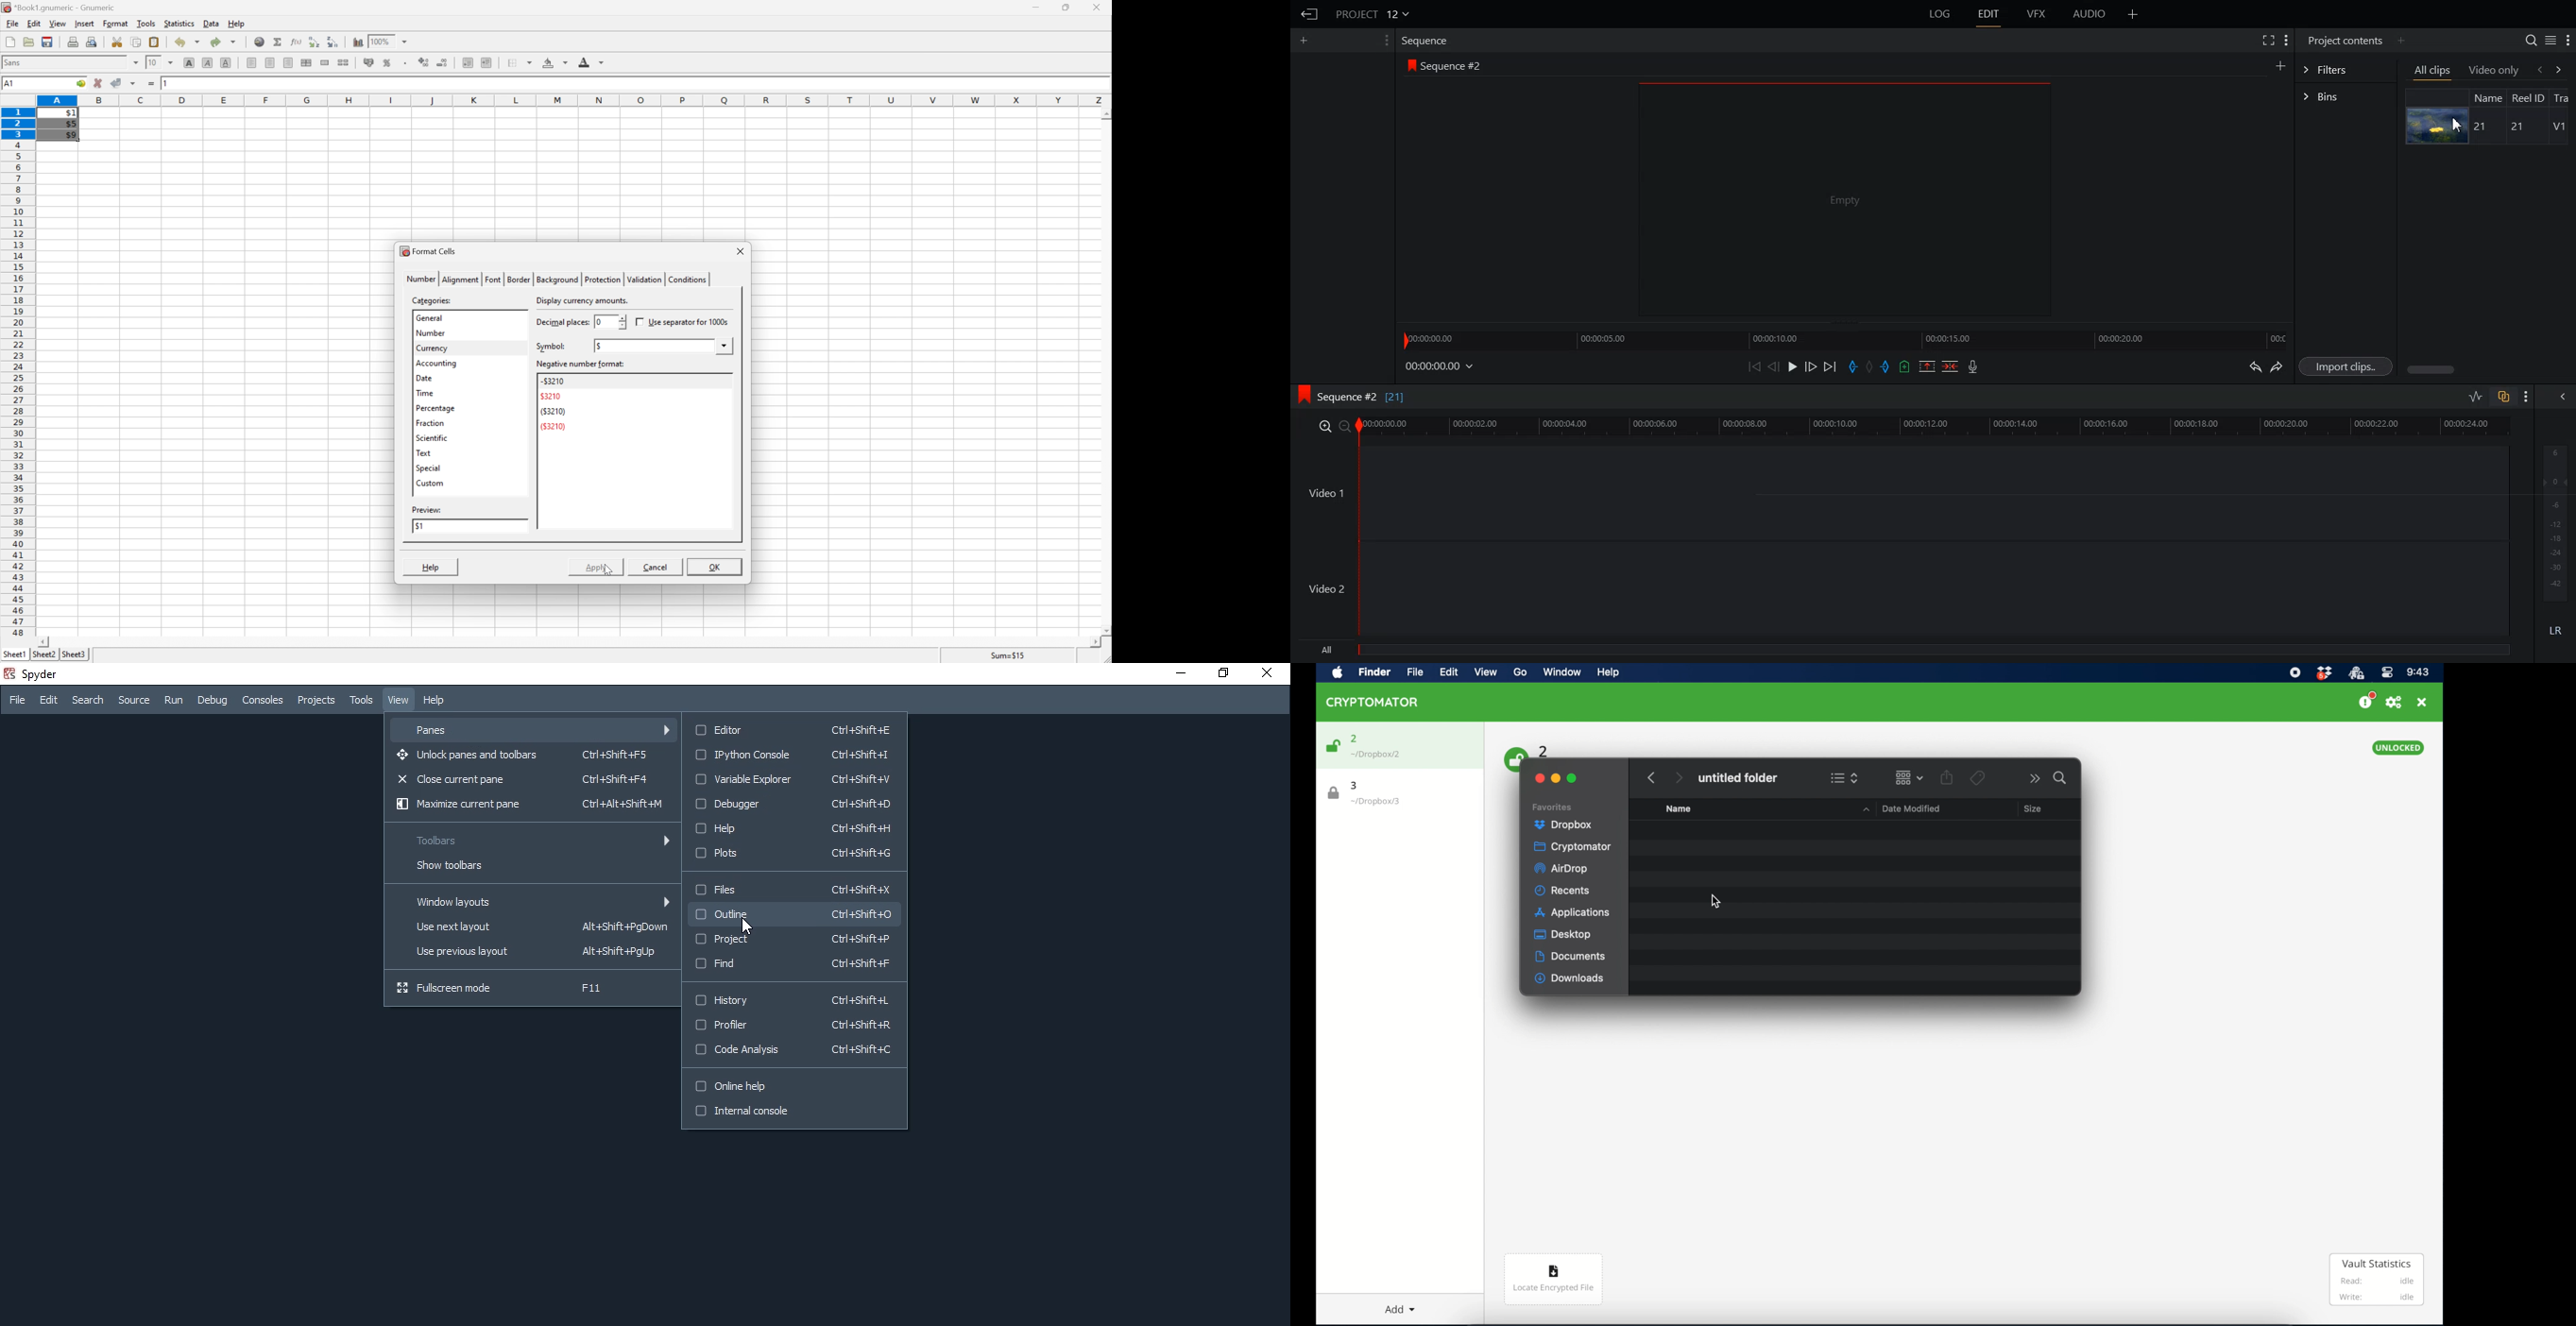  Describe the element at coordinates (1386, 40) in the screenshot. I see `Show Setting Menu` at that location.